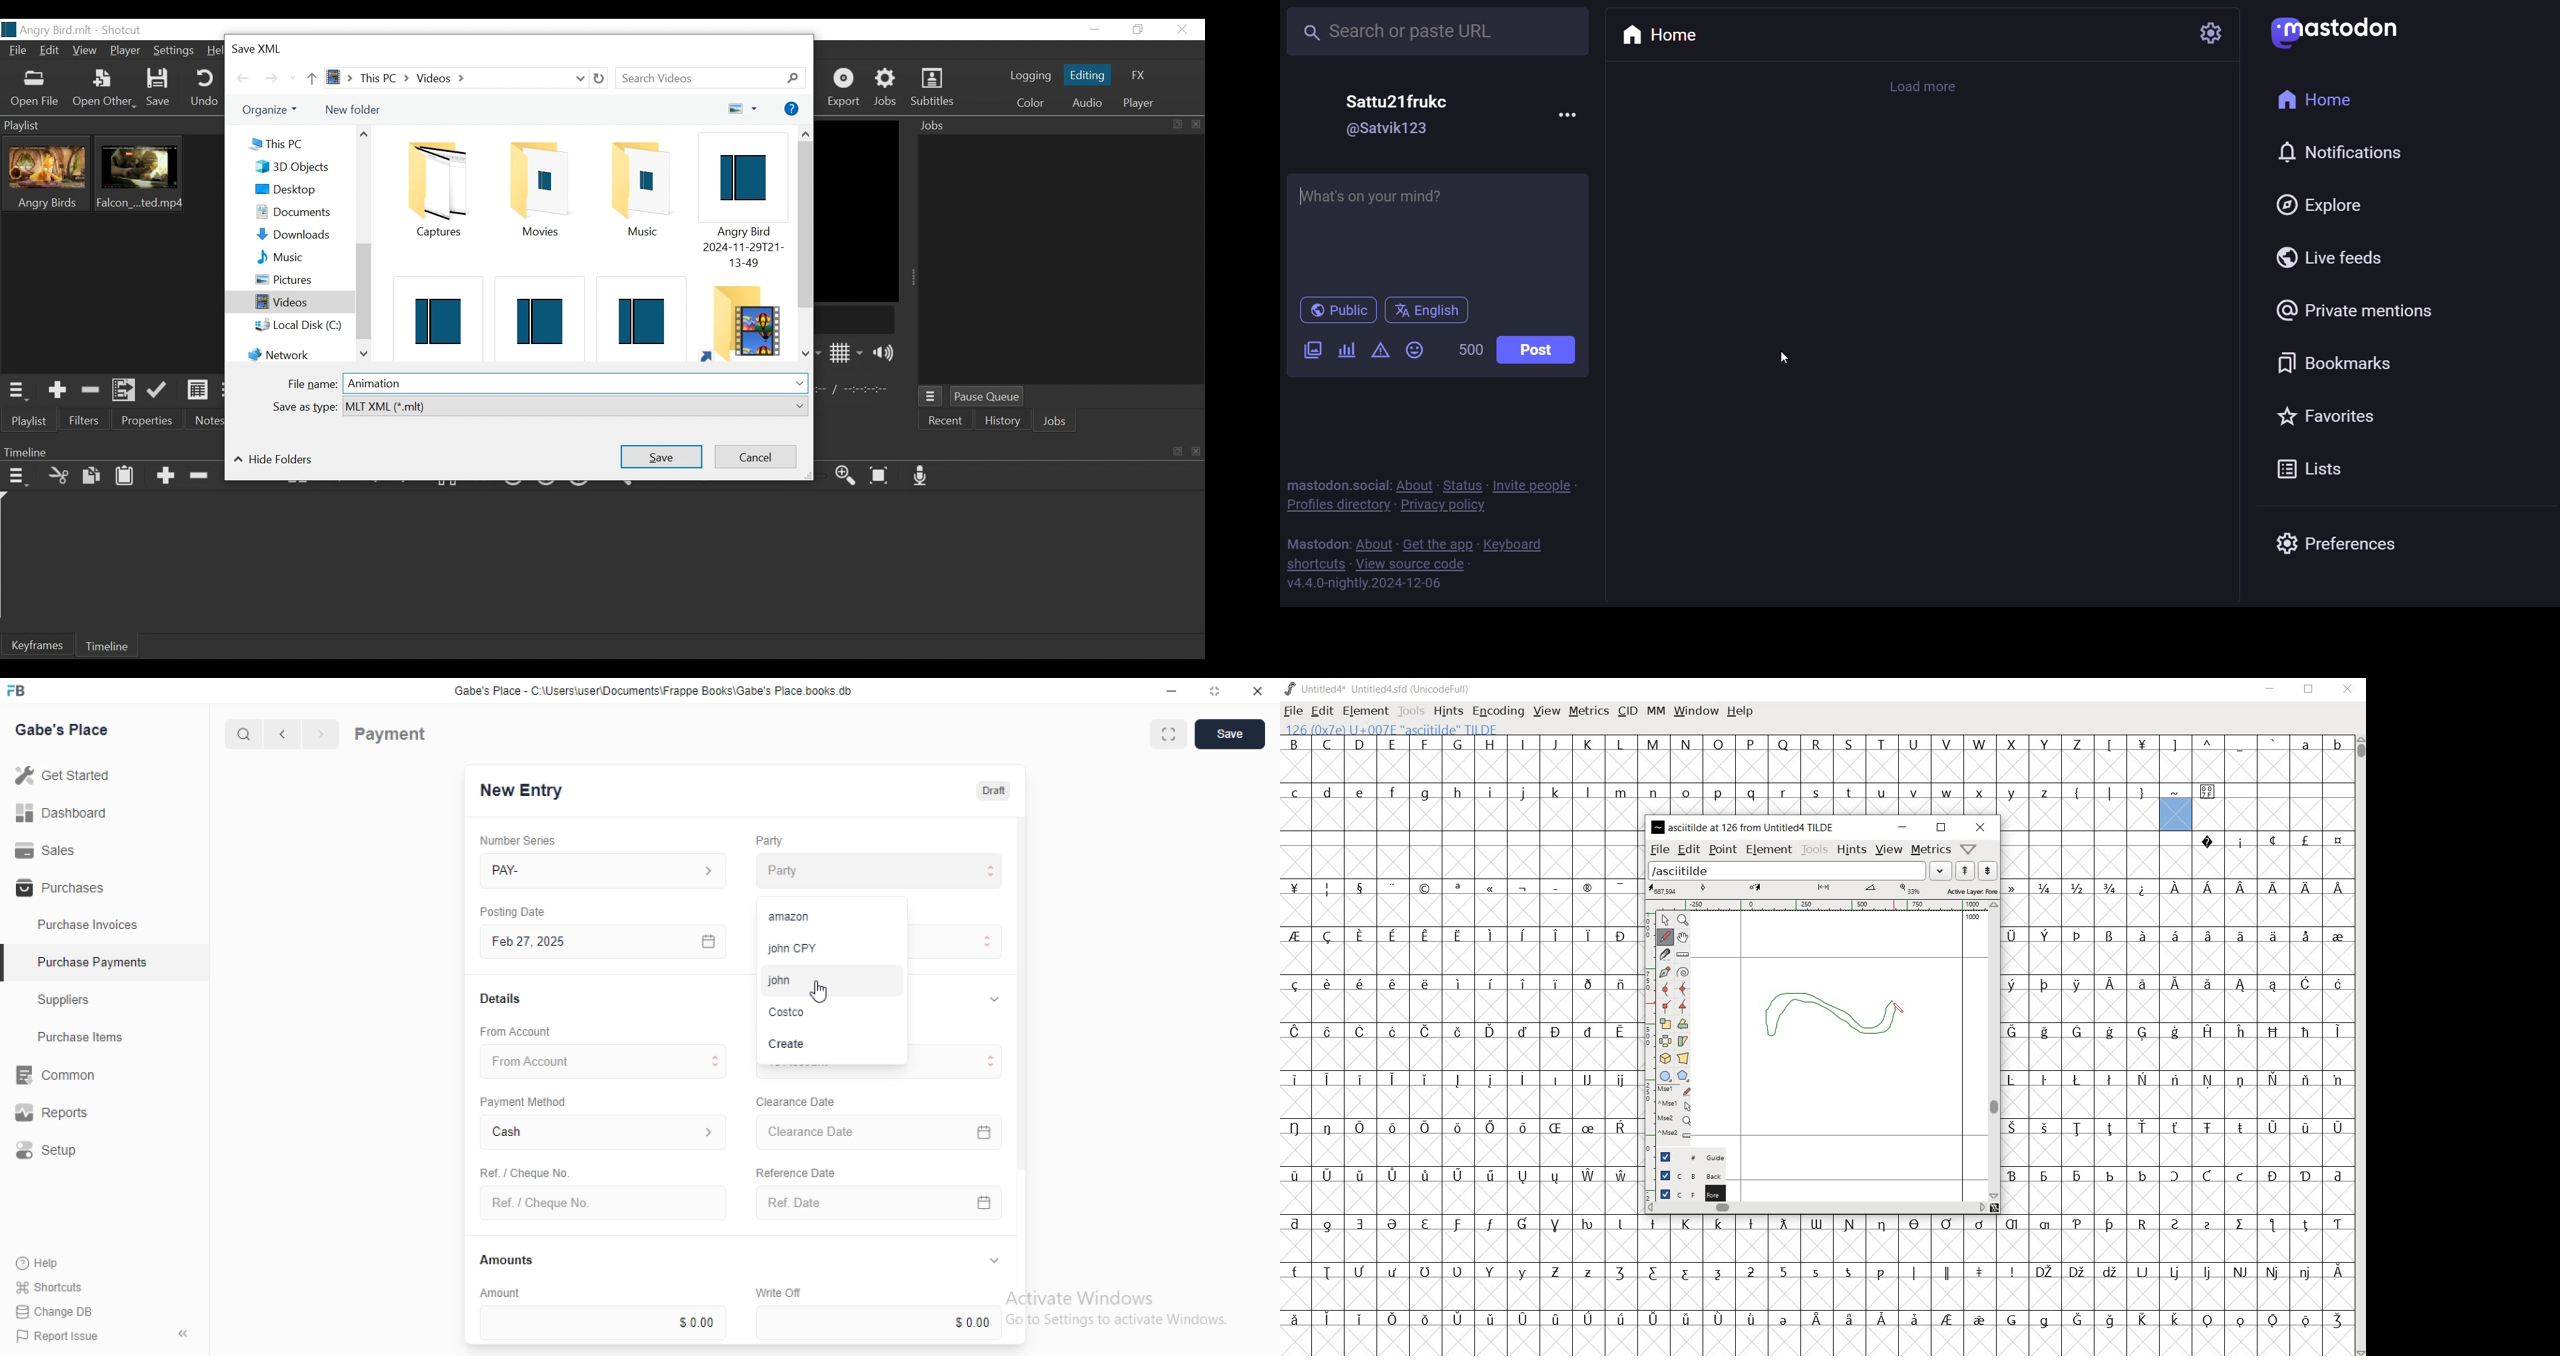 The image size is (2576, 1372). I want to click on Suppliers, so click(70, 1002).